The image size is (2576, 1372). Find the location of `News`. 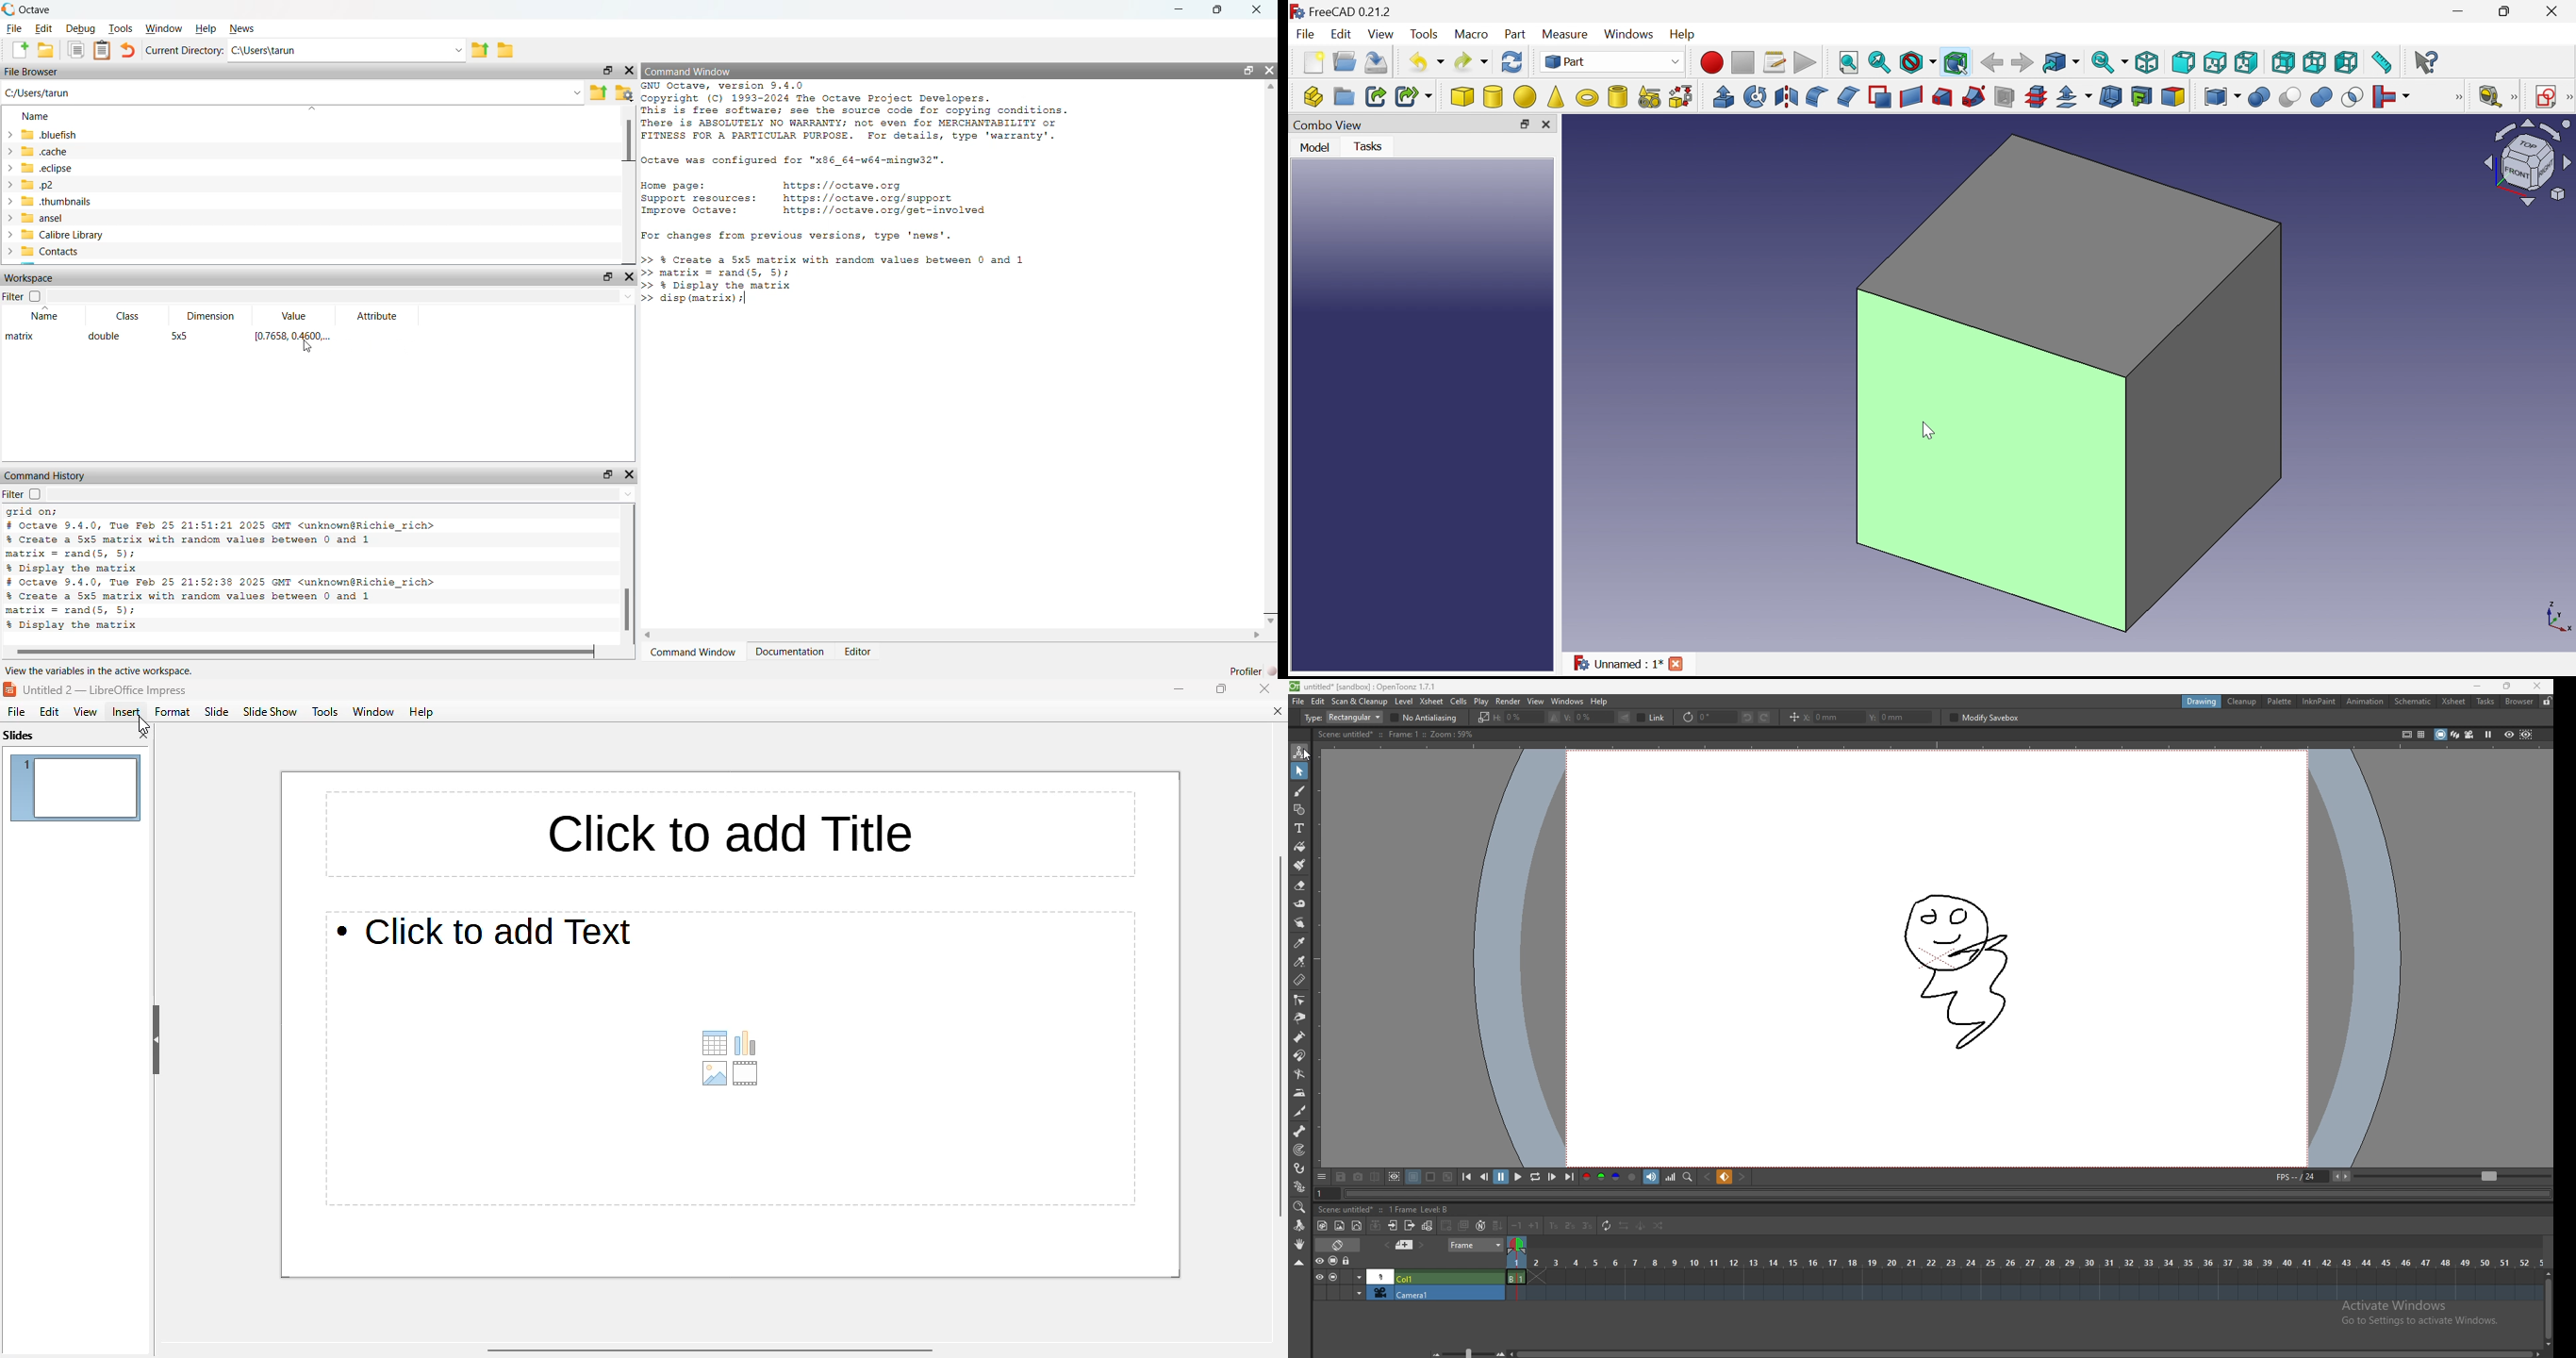

News is located at coordinates (245, 27).